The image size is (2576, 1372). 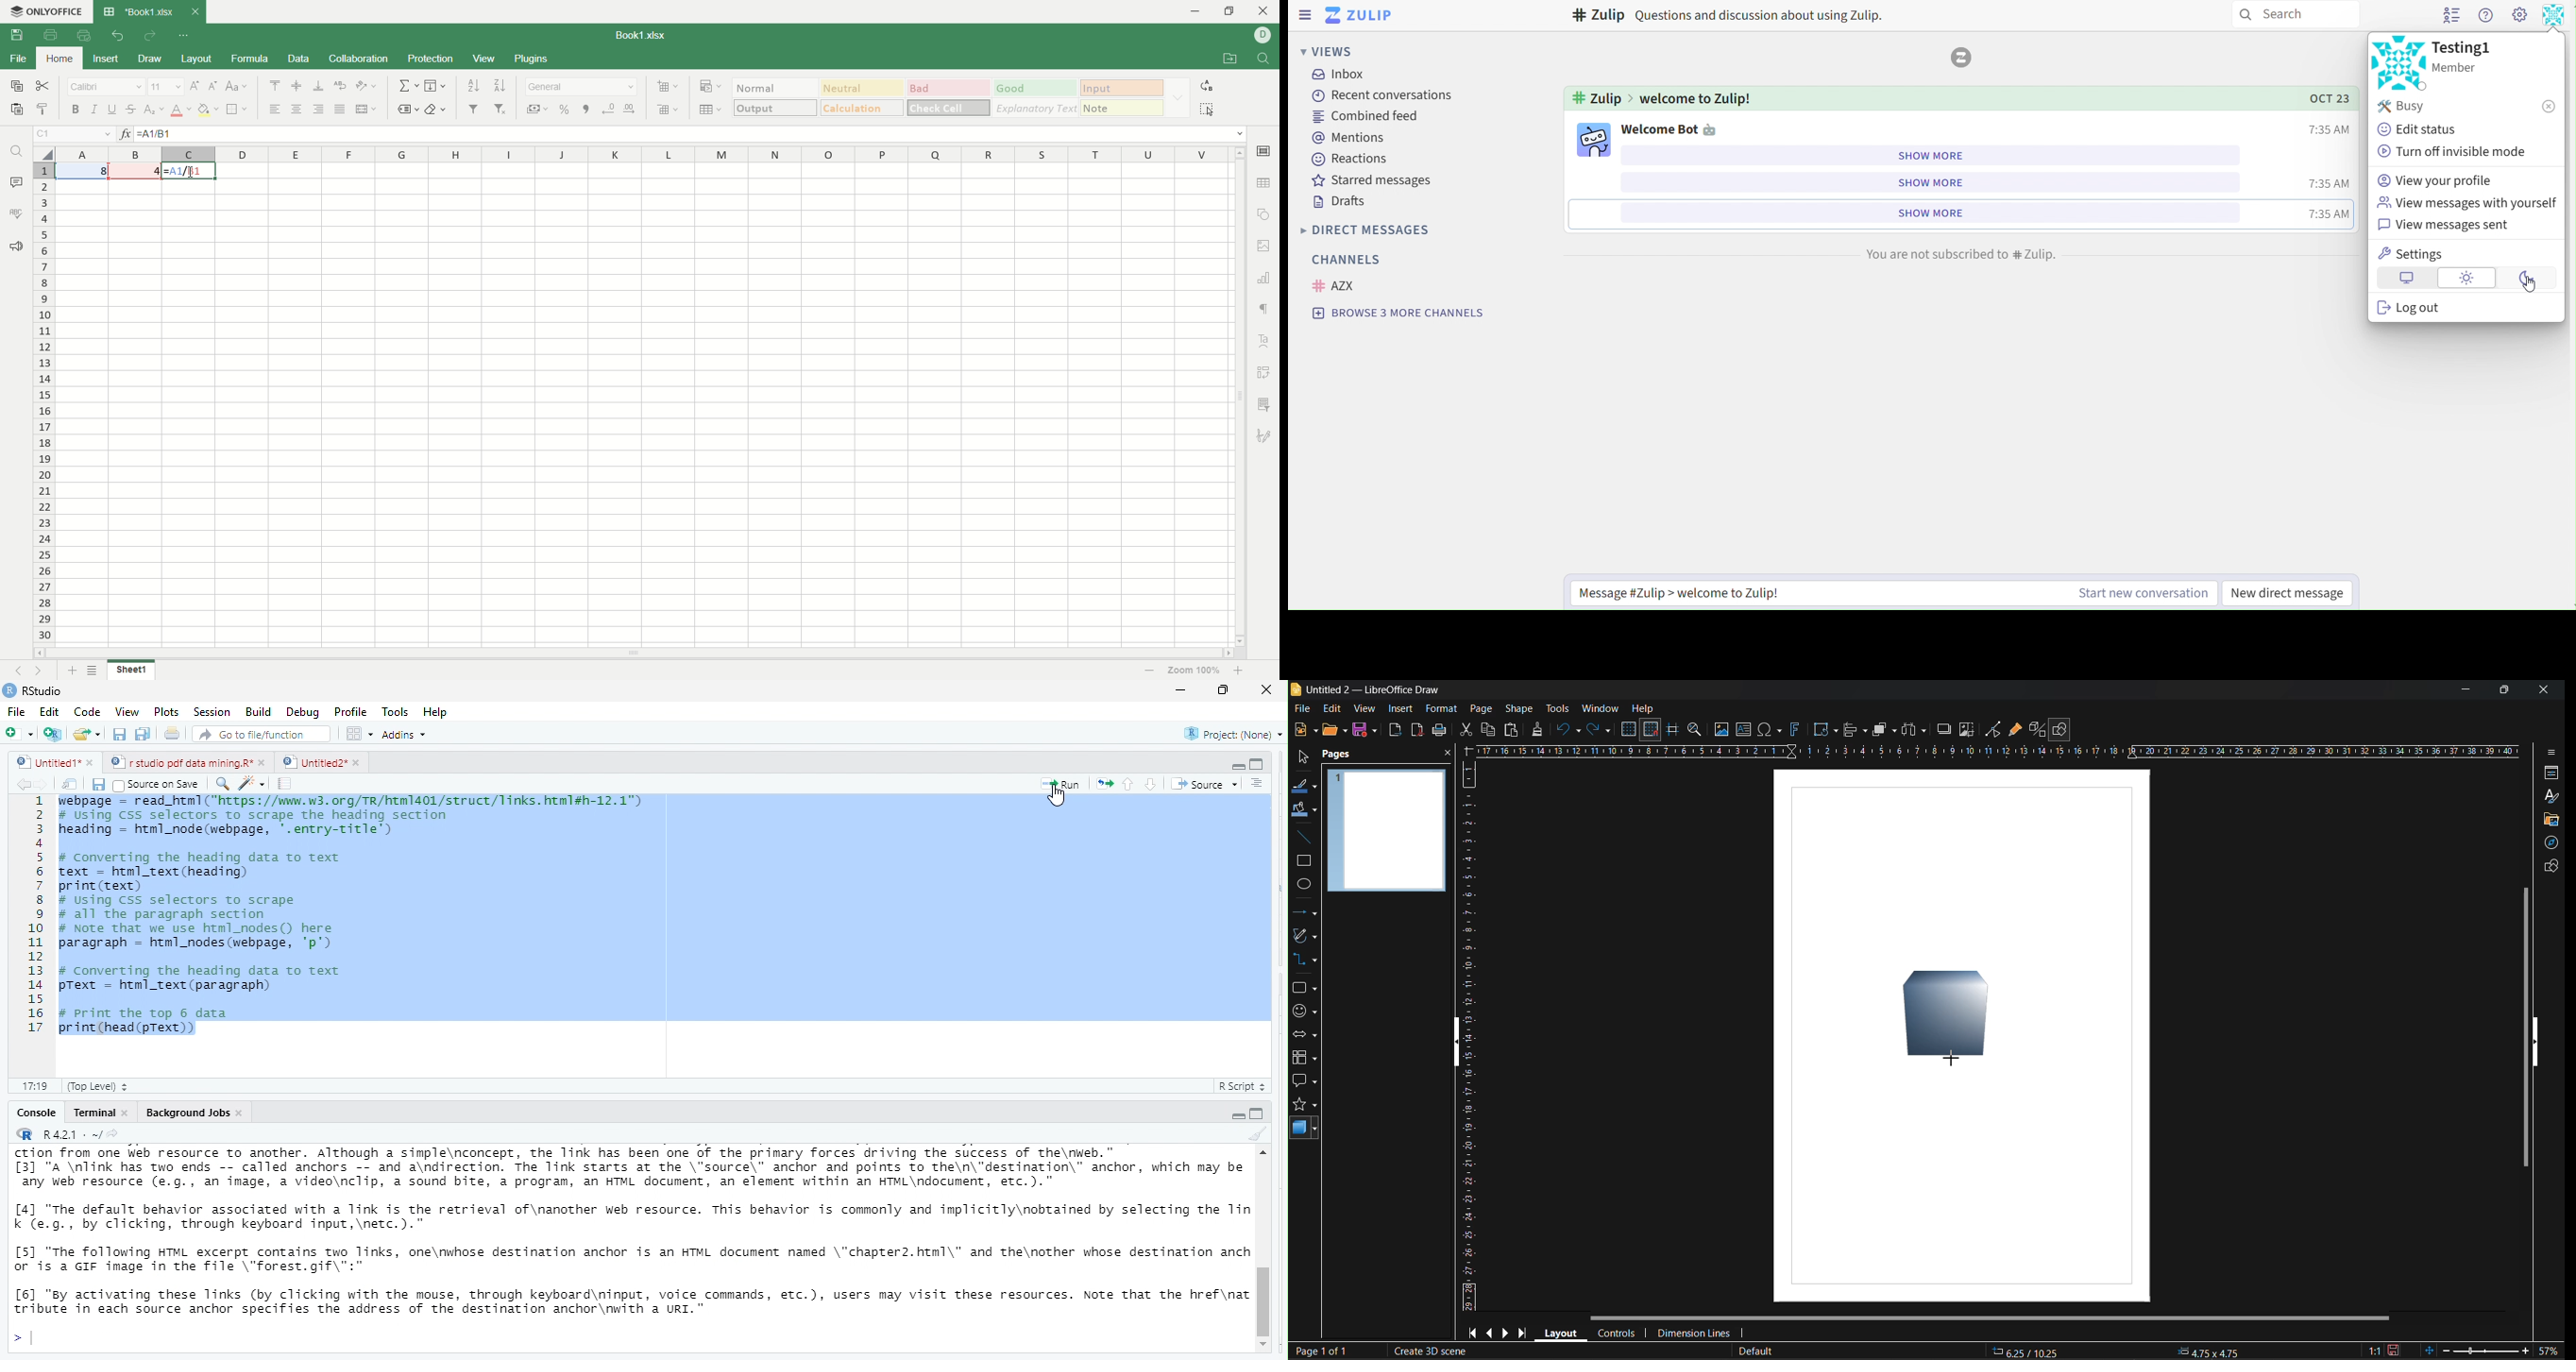 What do you see at coordinates (2407, 277) in the screenshot?
I see `default theme` at bounding box center [2407, 277].